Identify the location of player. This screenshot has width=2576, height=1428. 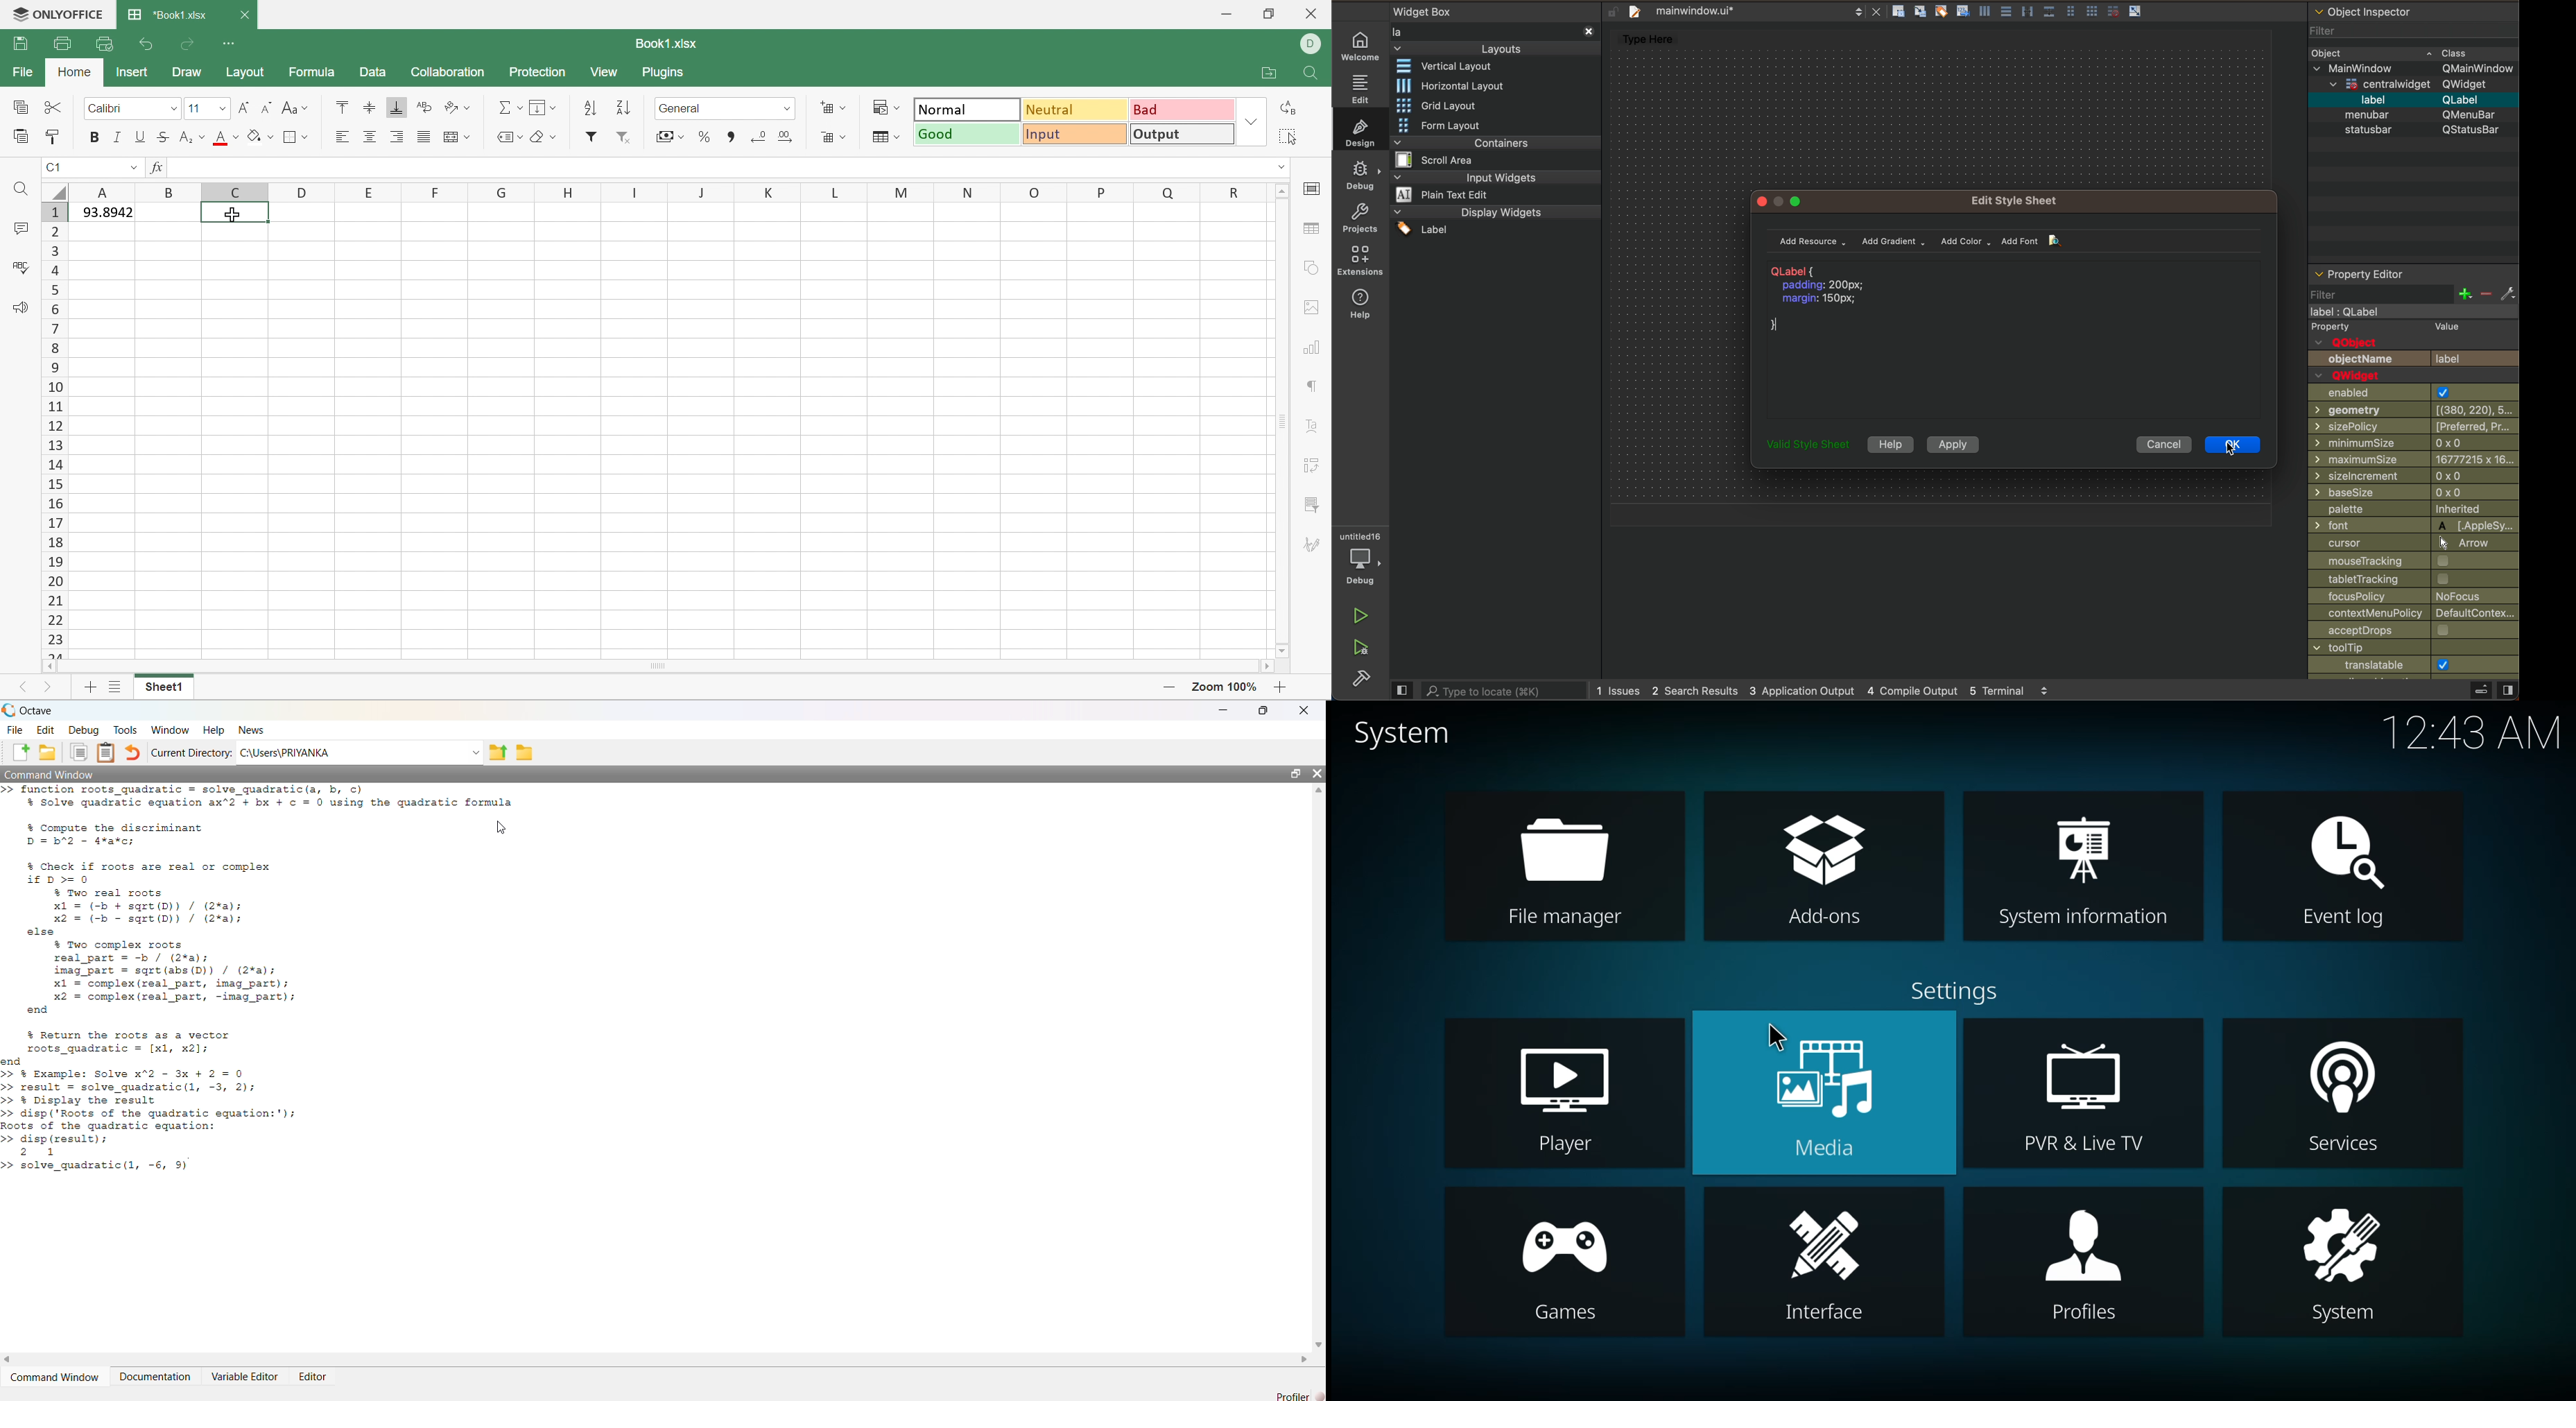
(1567, 1094).